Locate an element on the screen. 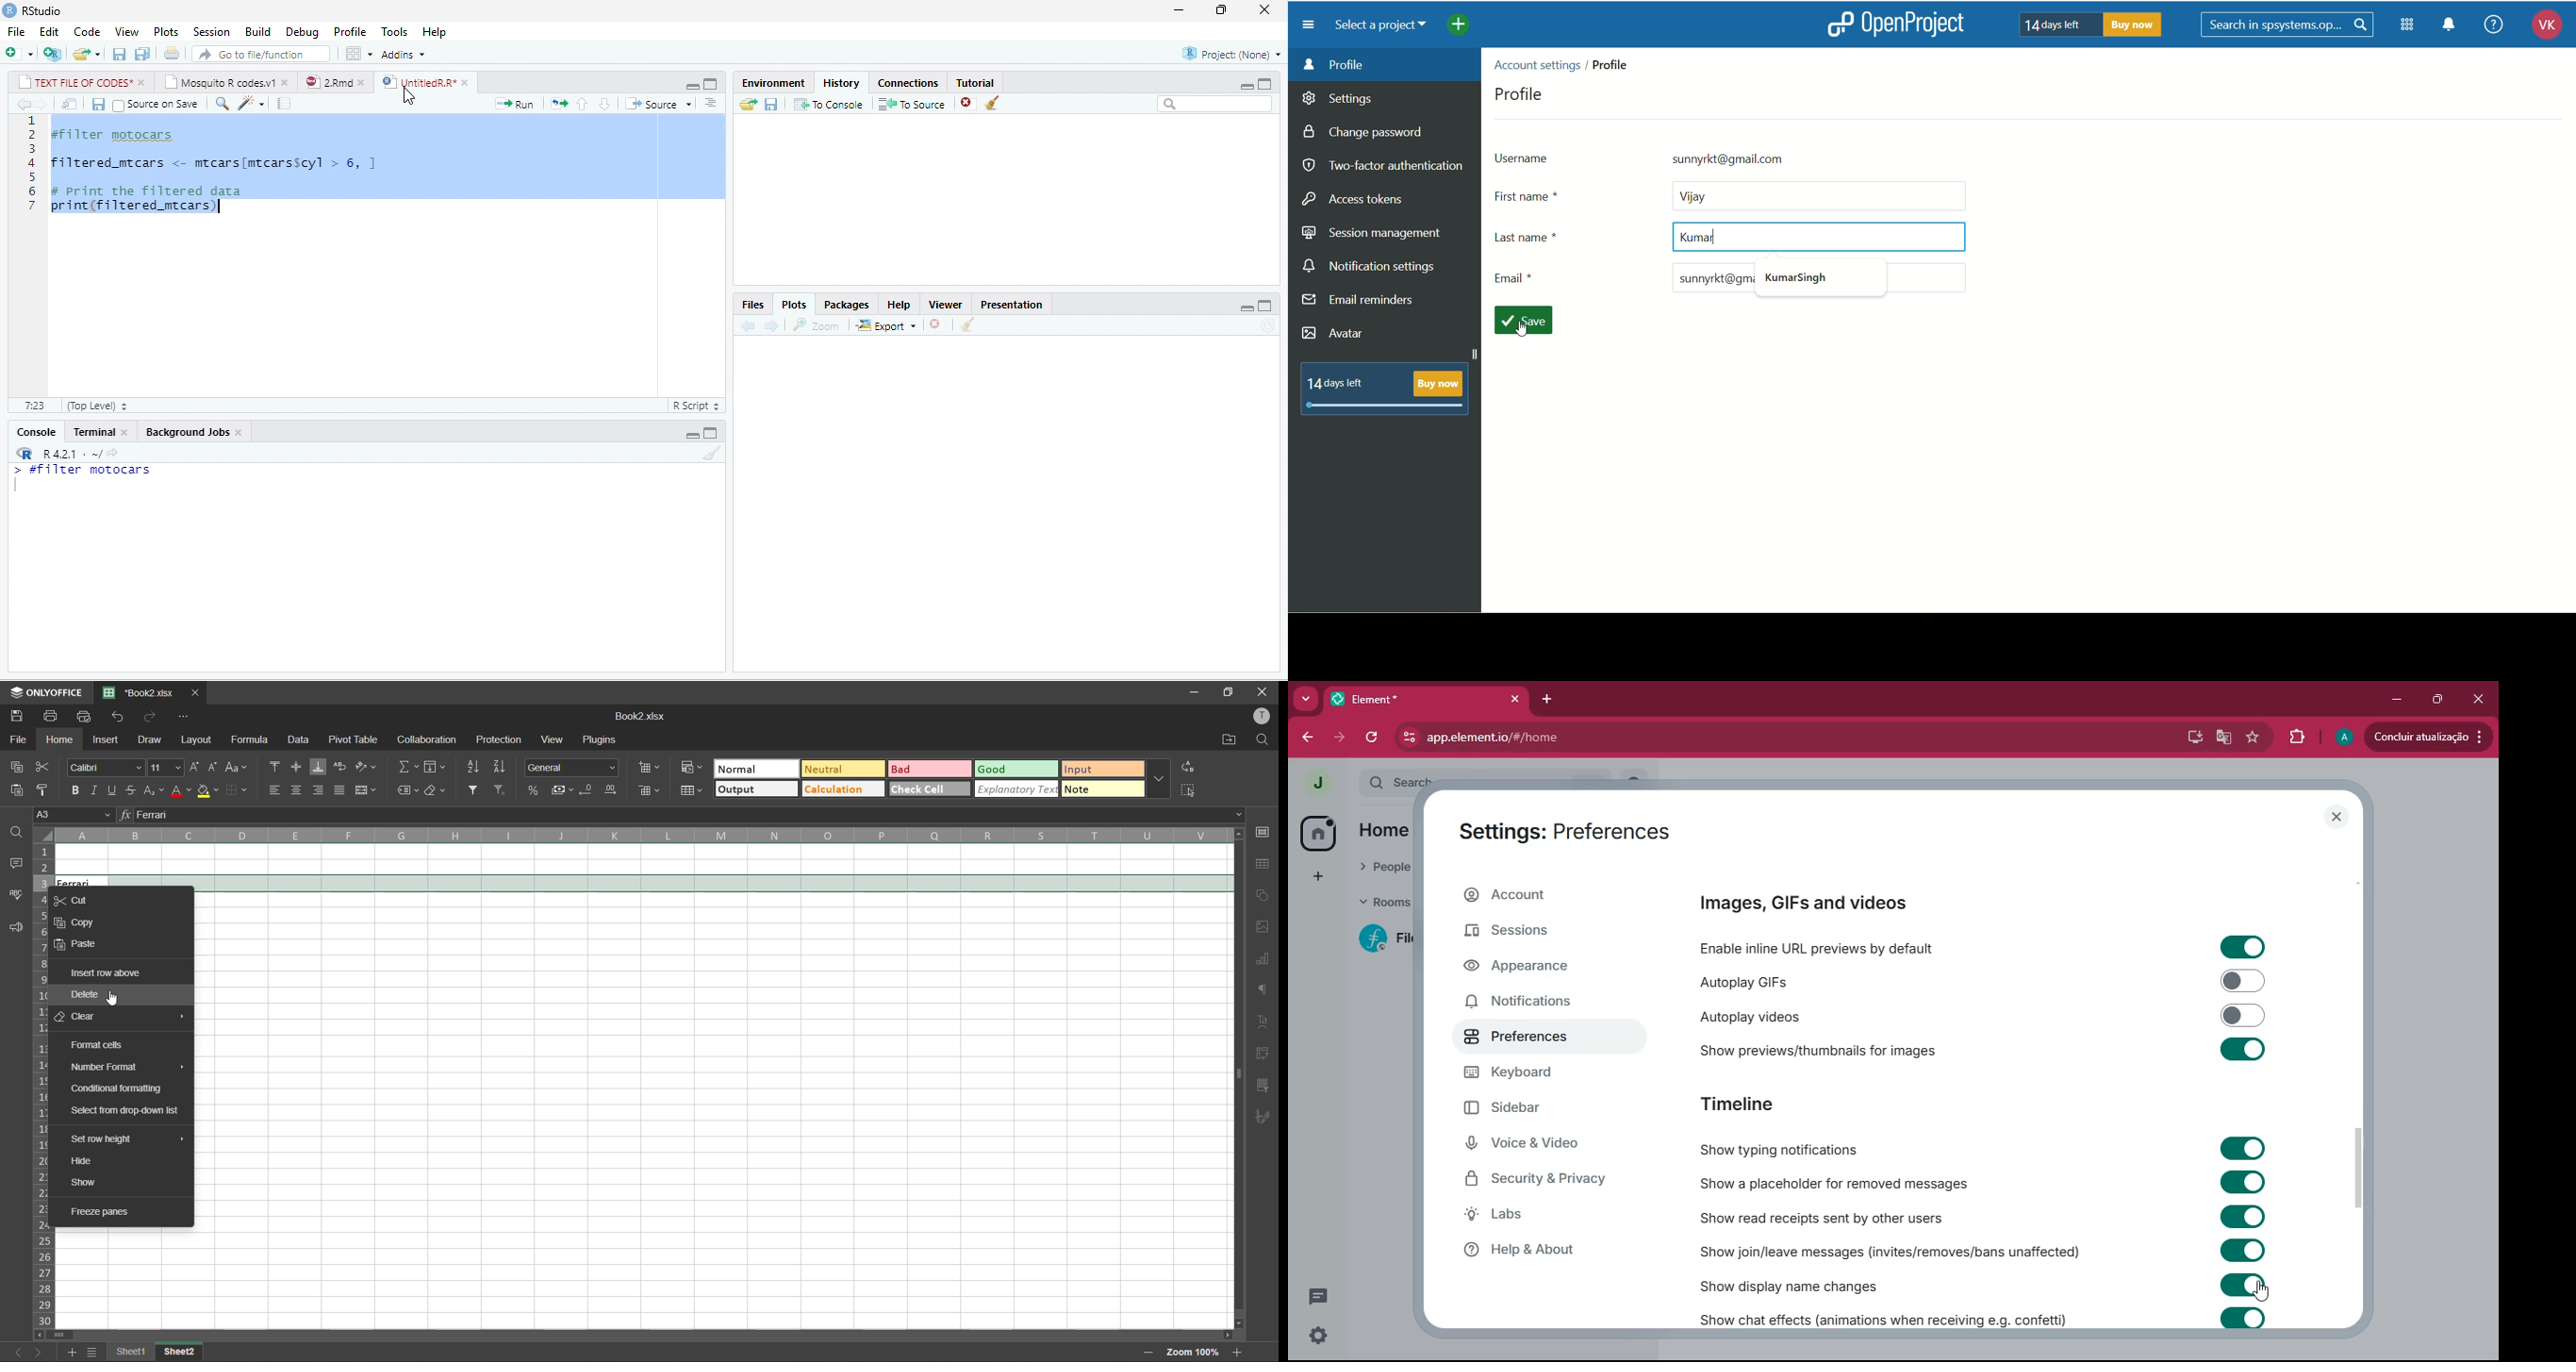 Image resolution: width=2576 pixels, height=1372 pixels. ONLY OFFICE is located at coordinates (45, 692).